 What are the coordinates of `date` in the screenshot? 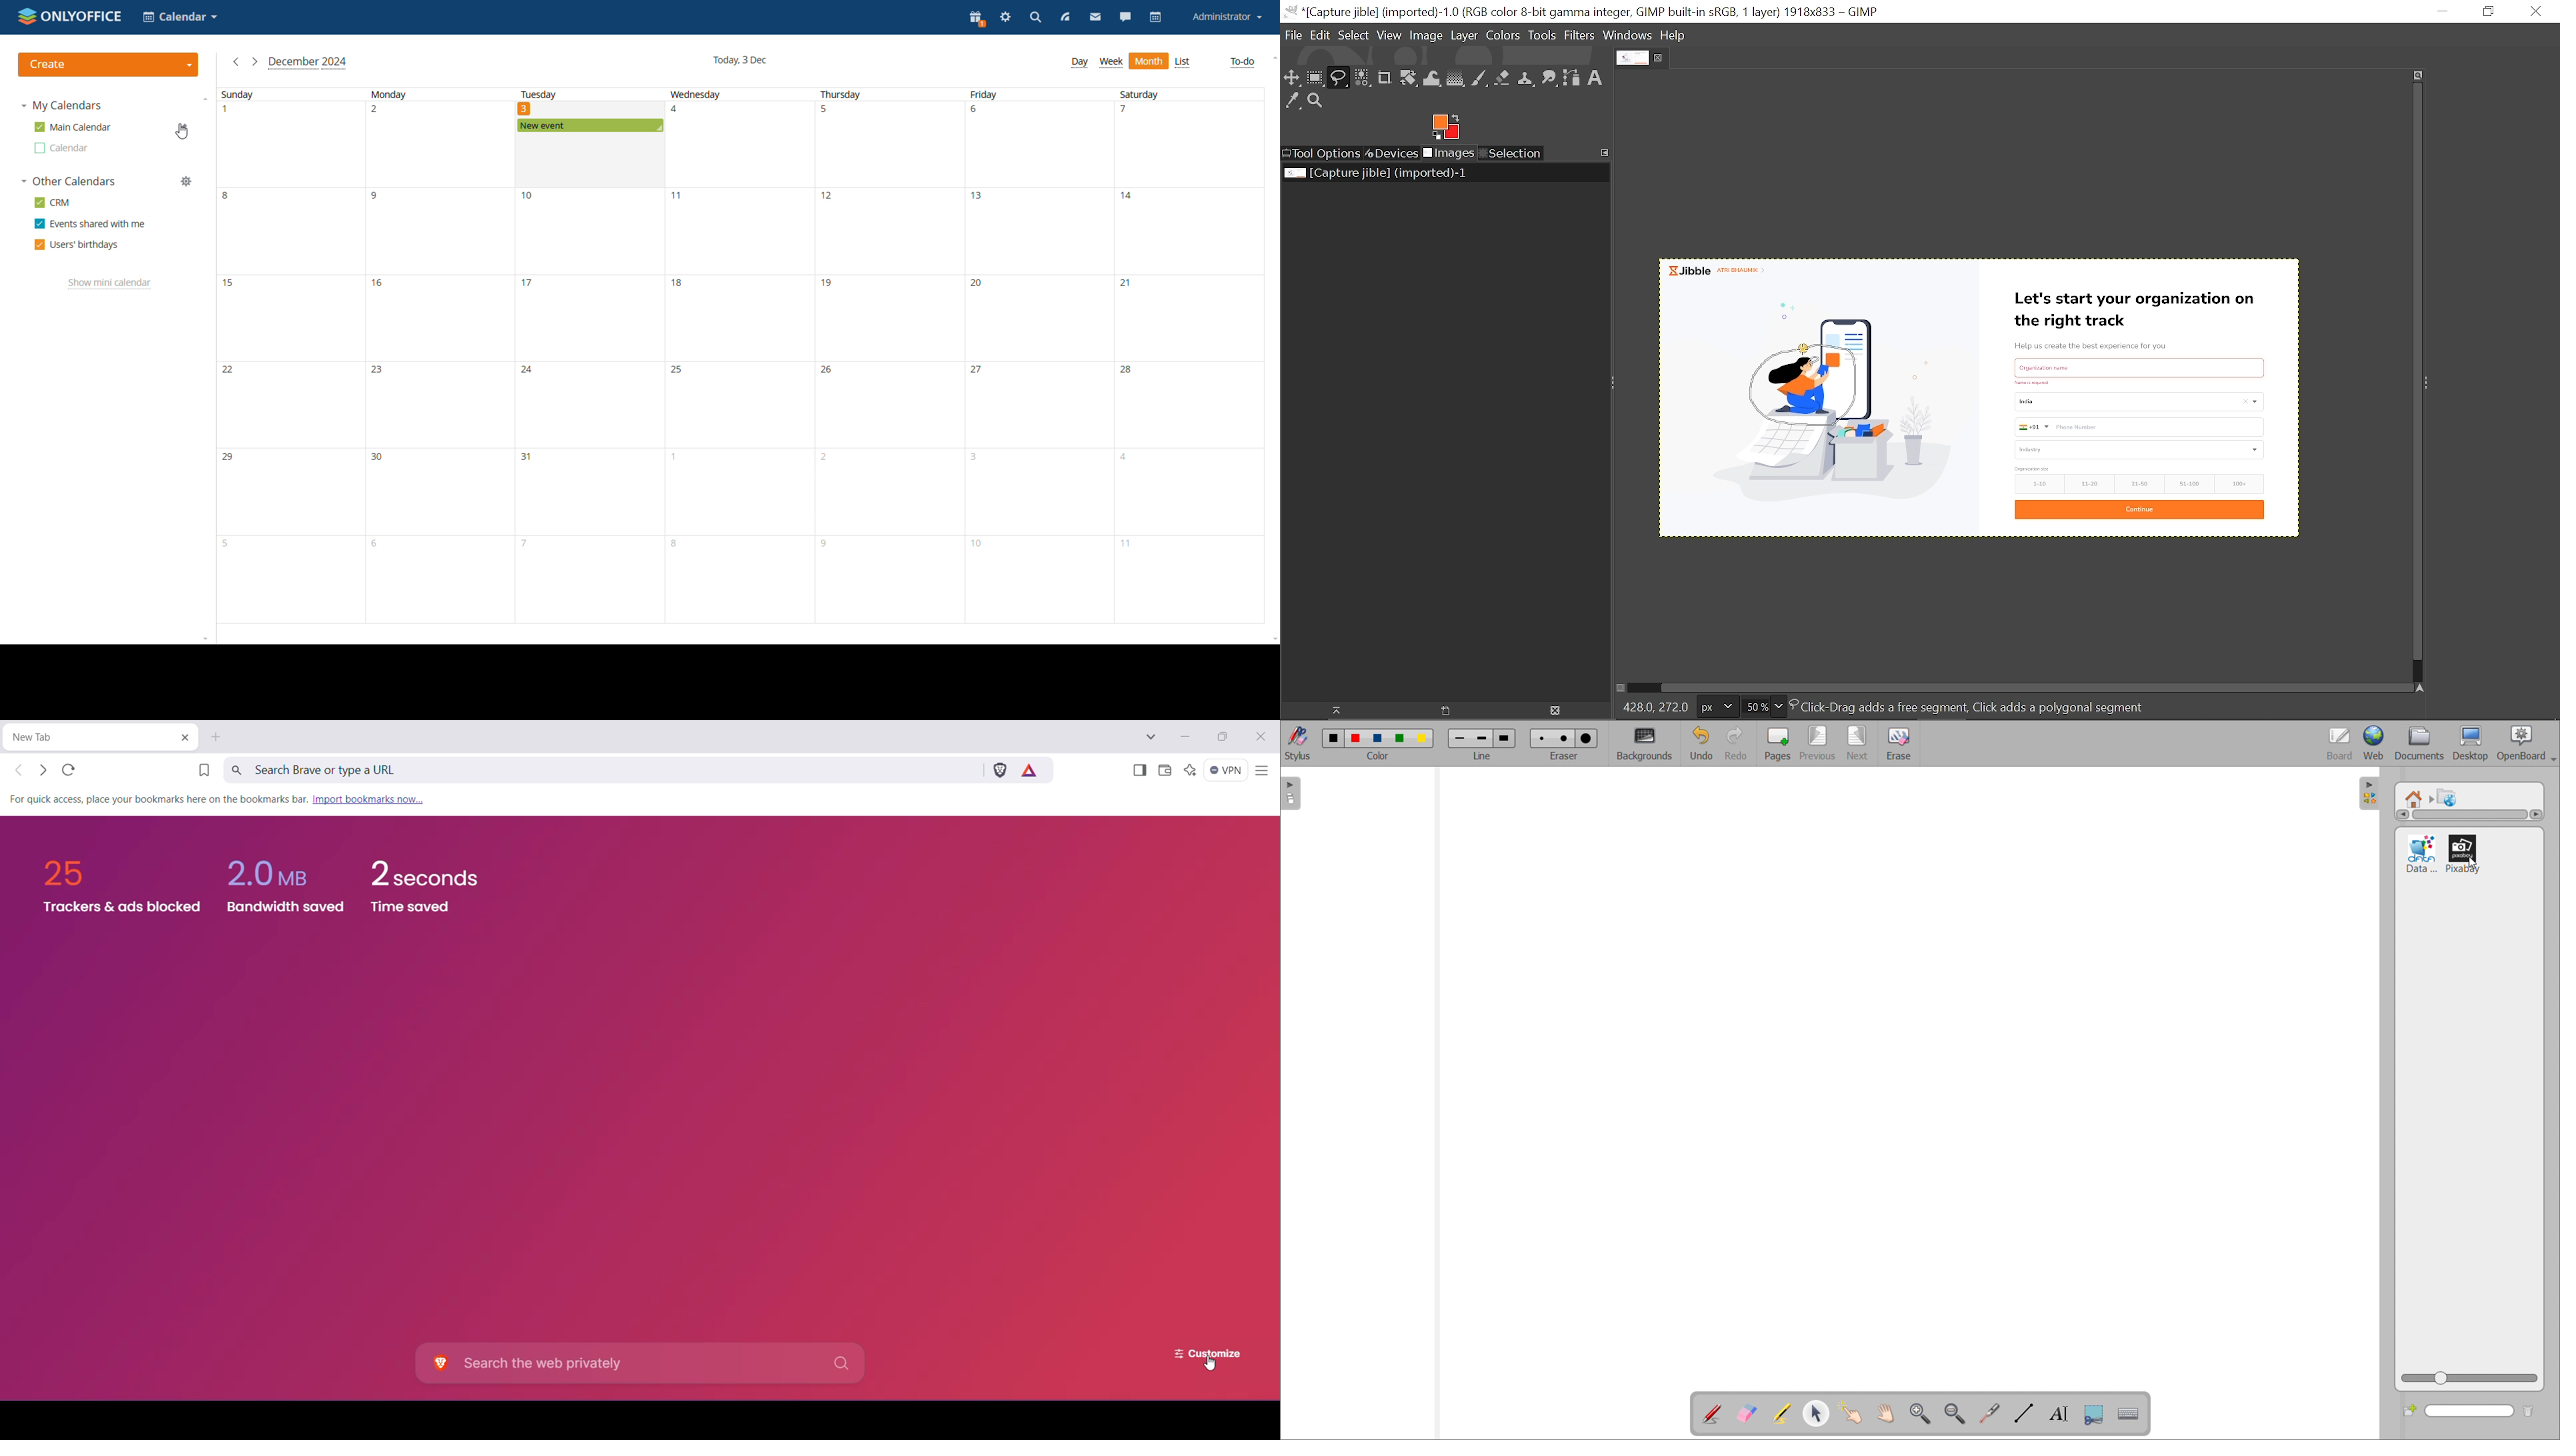 It's located at (1189, 317).